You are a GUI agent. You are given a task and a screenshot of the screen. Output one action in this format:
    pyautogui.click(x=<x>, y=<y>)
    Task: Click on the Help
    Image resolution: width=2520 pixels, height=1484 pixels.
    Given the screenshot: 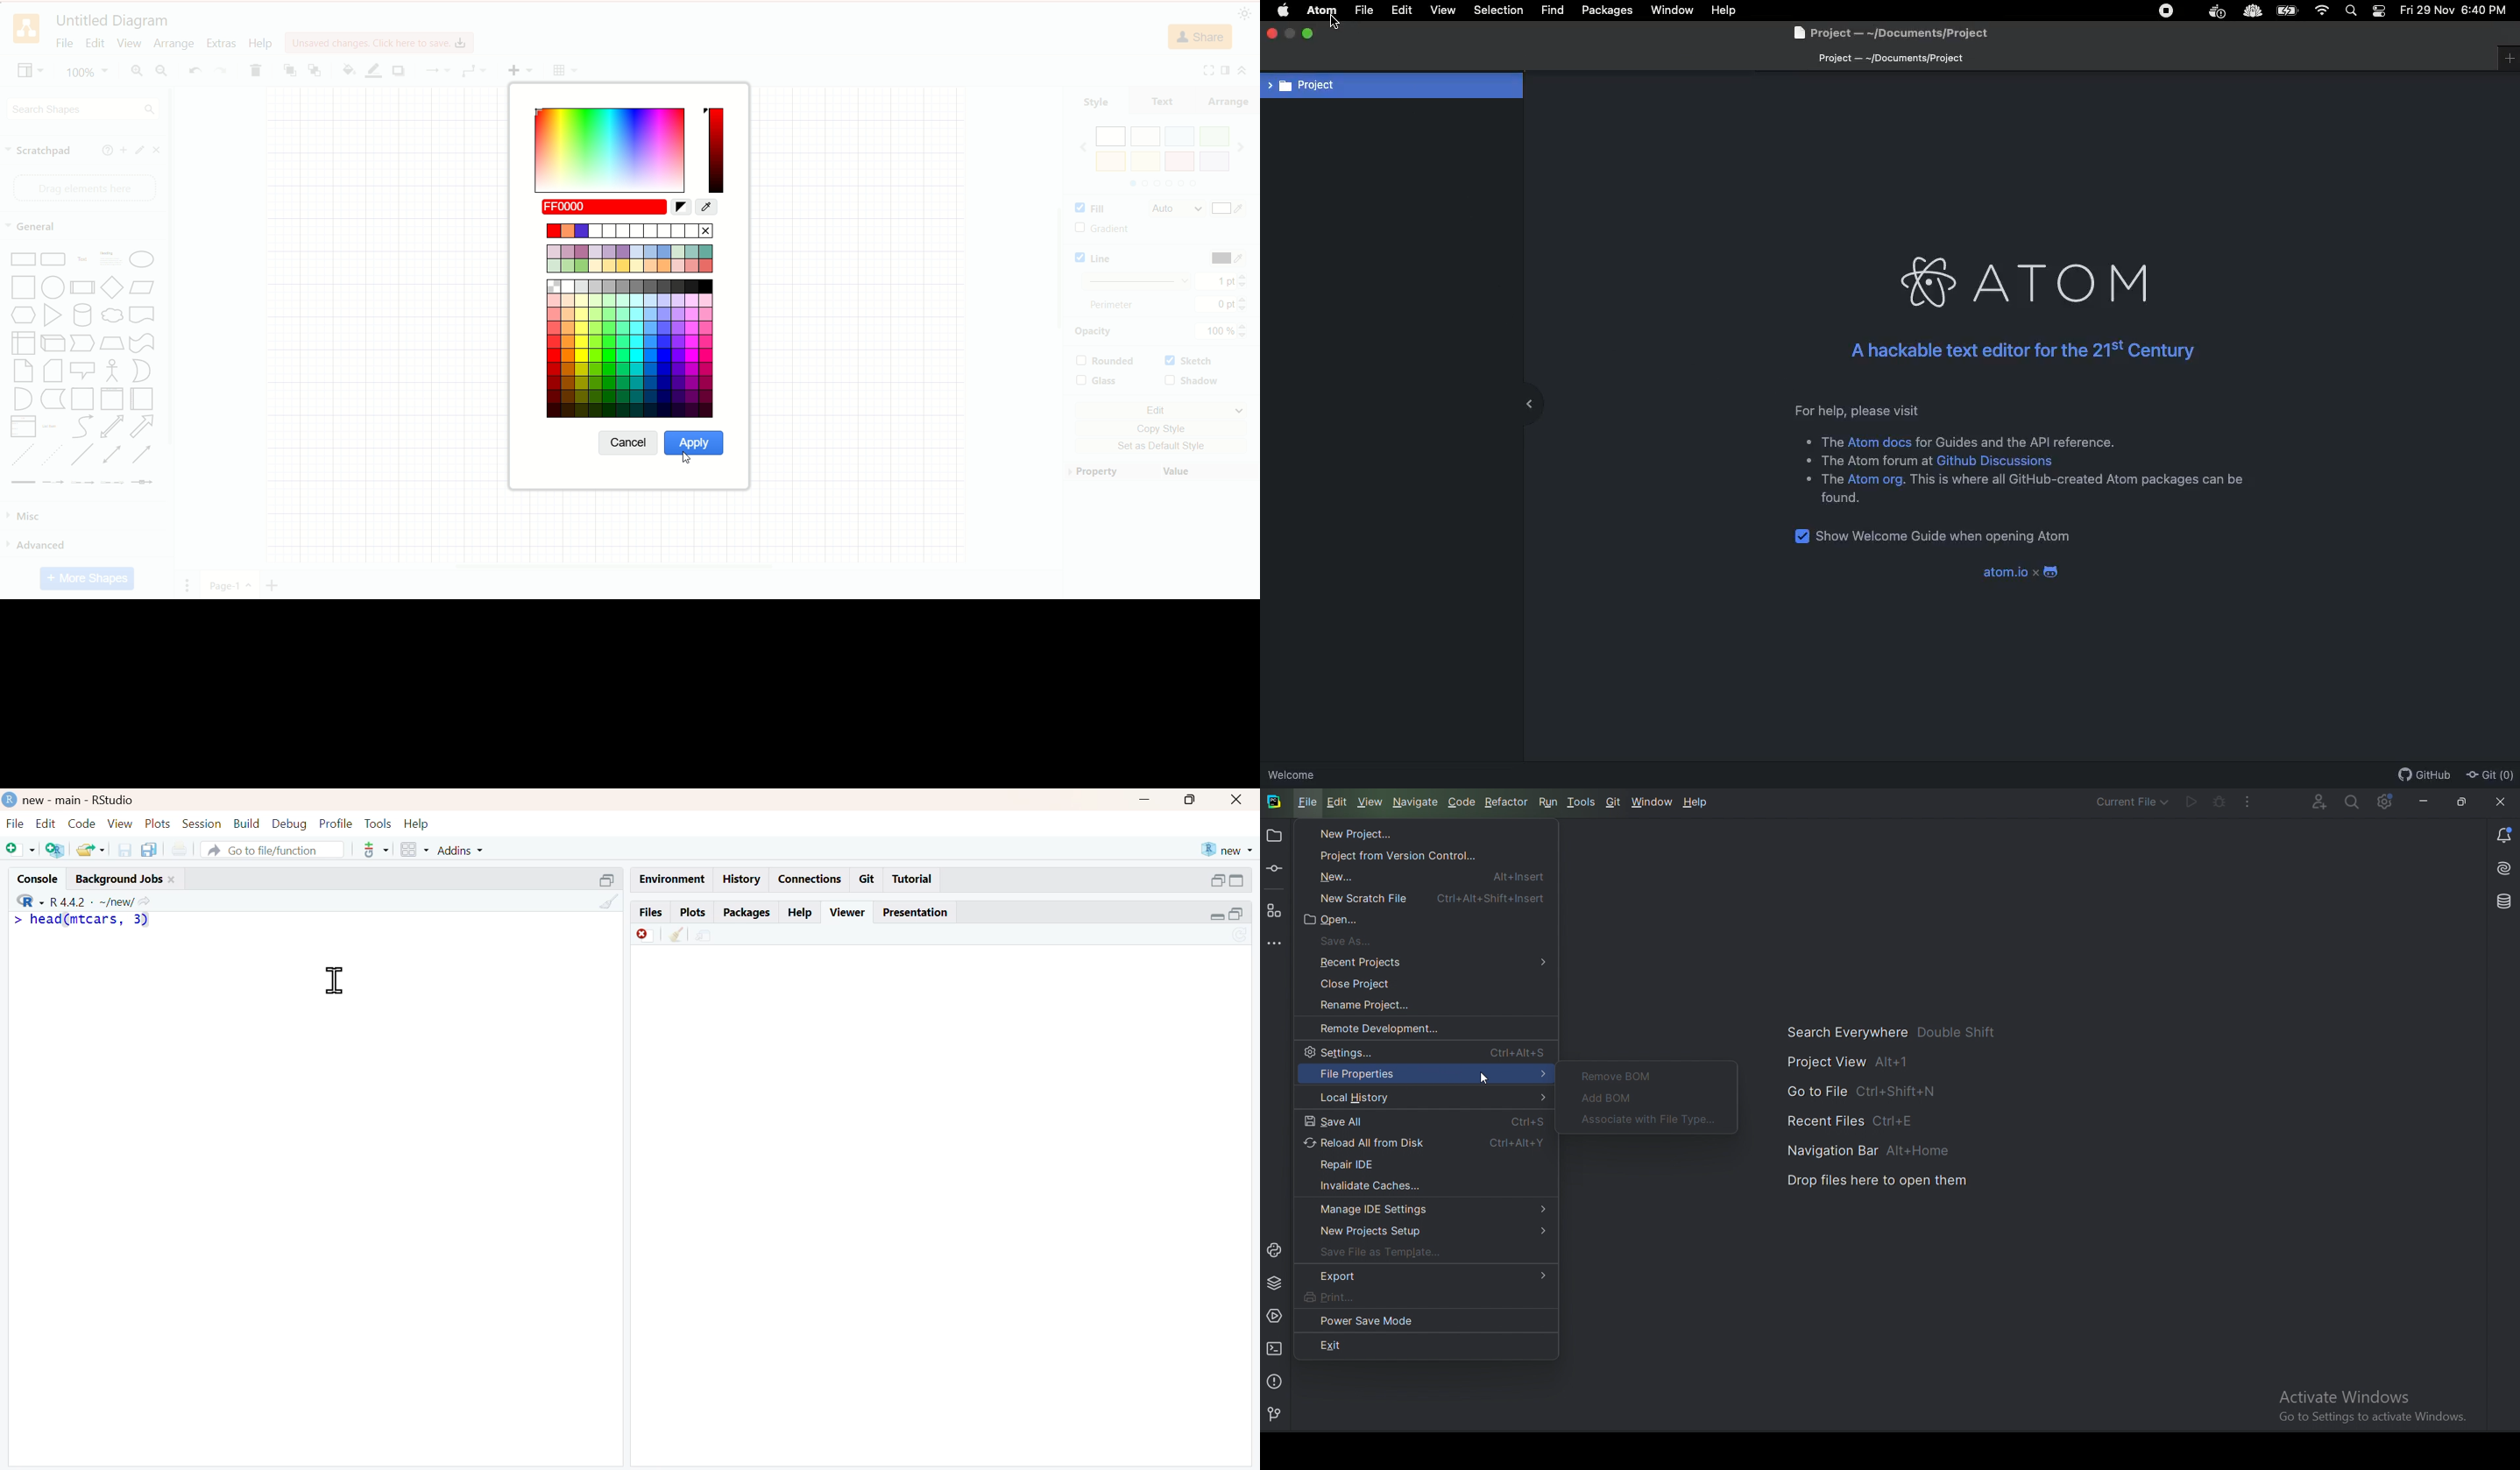 What is the action you would take?
    pyautogui.click(x=801, y=912)
    